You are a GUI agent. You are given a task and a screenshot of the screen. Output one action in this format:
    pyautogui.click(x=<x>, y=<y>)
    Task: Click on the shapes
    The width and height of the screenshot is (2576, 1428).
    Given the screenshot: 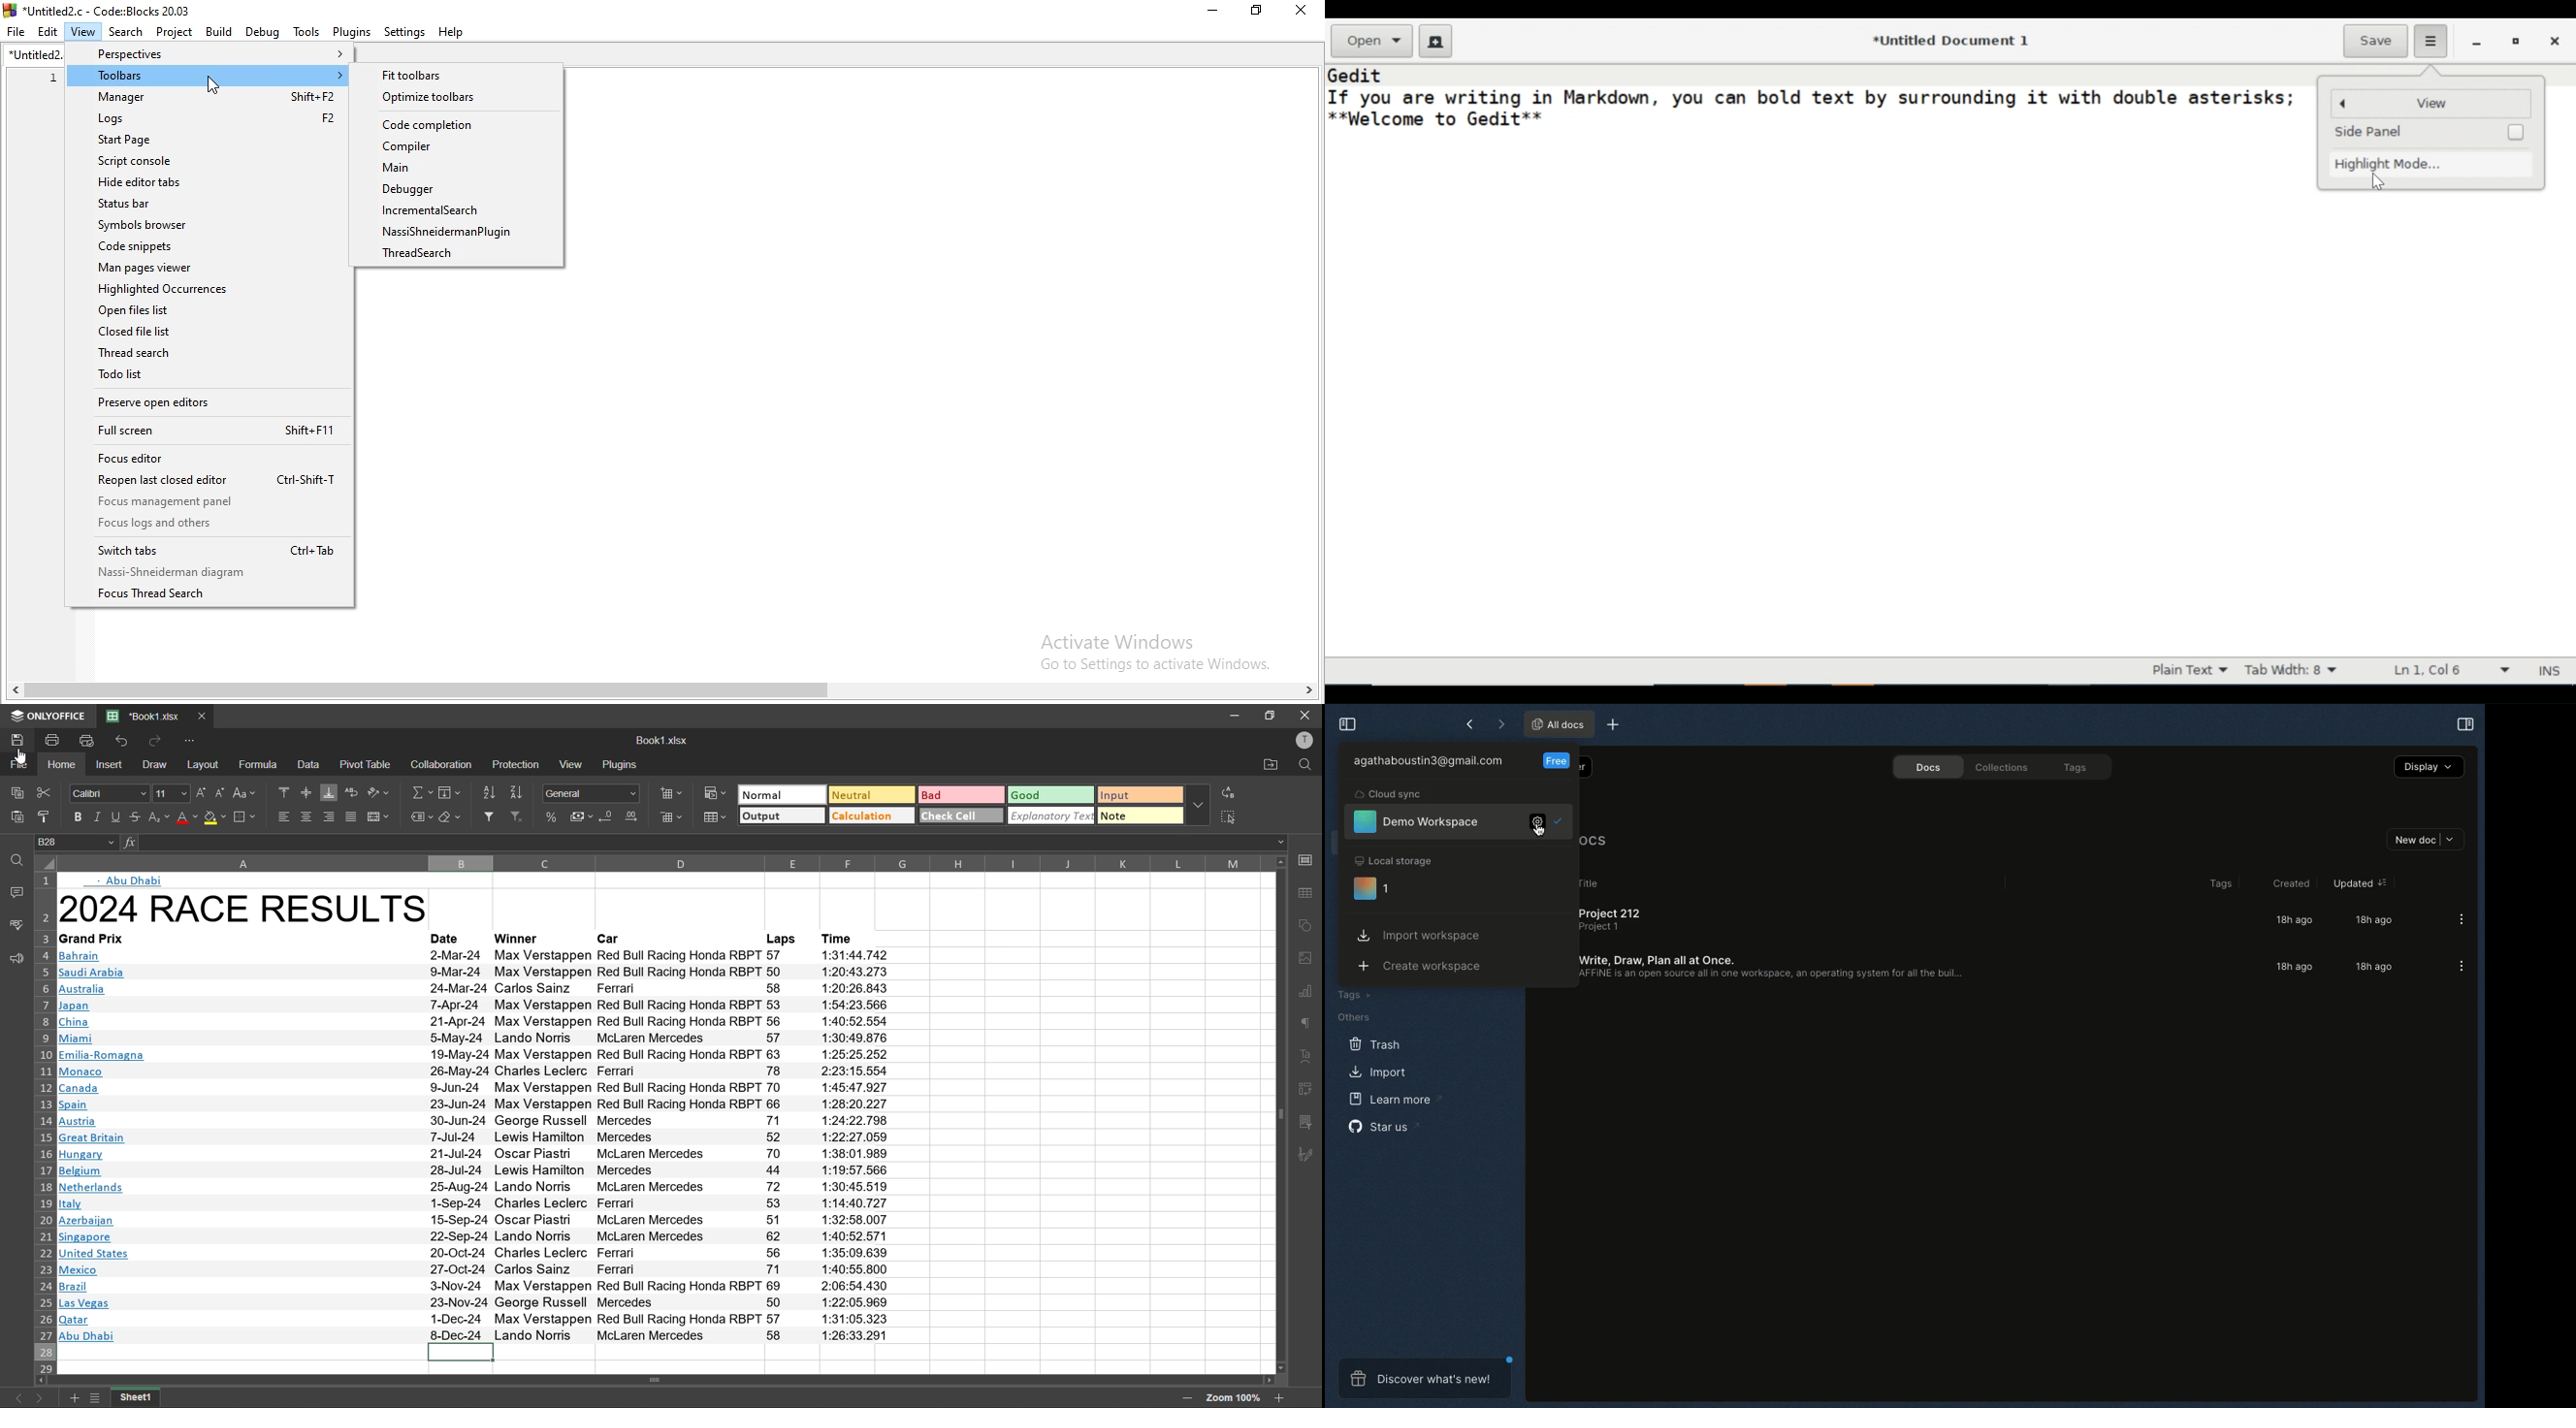 What is the action you would take?
    pyautogui.click(x=1309, y=927)
    